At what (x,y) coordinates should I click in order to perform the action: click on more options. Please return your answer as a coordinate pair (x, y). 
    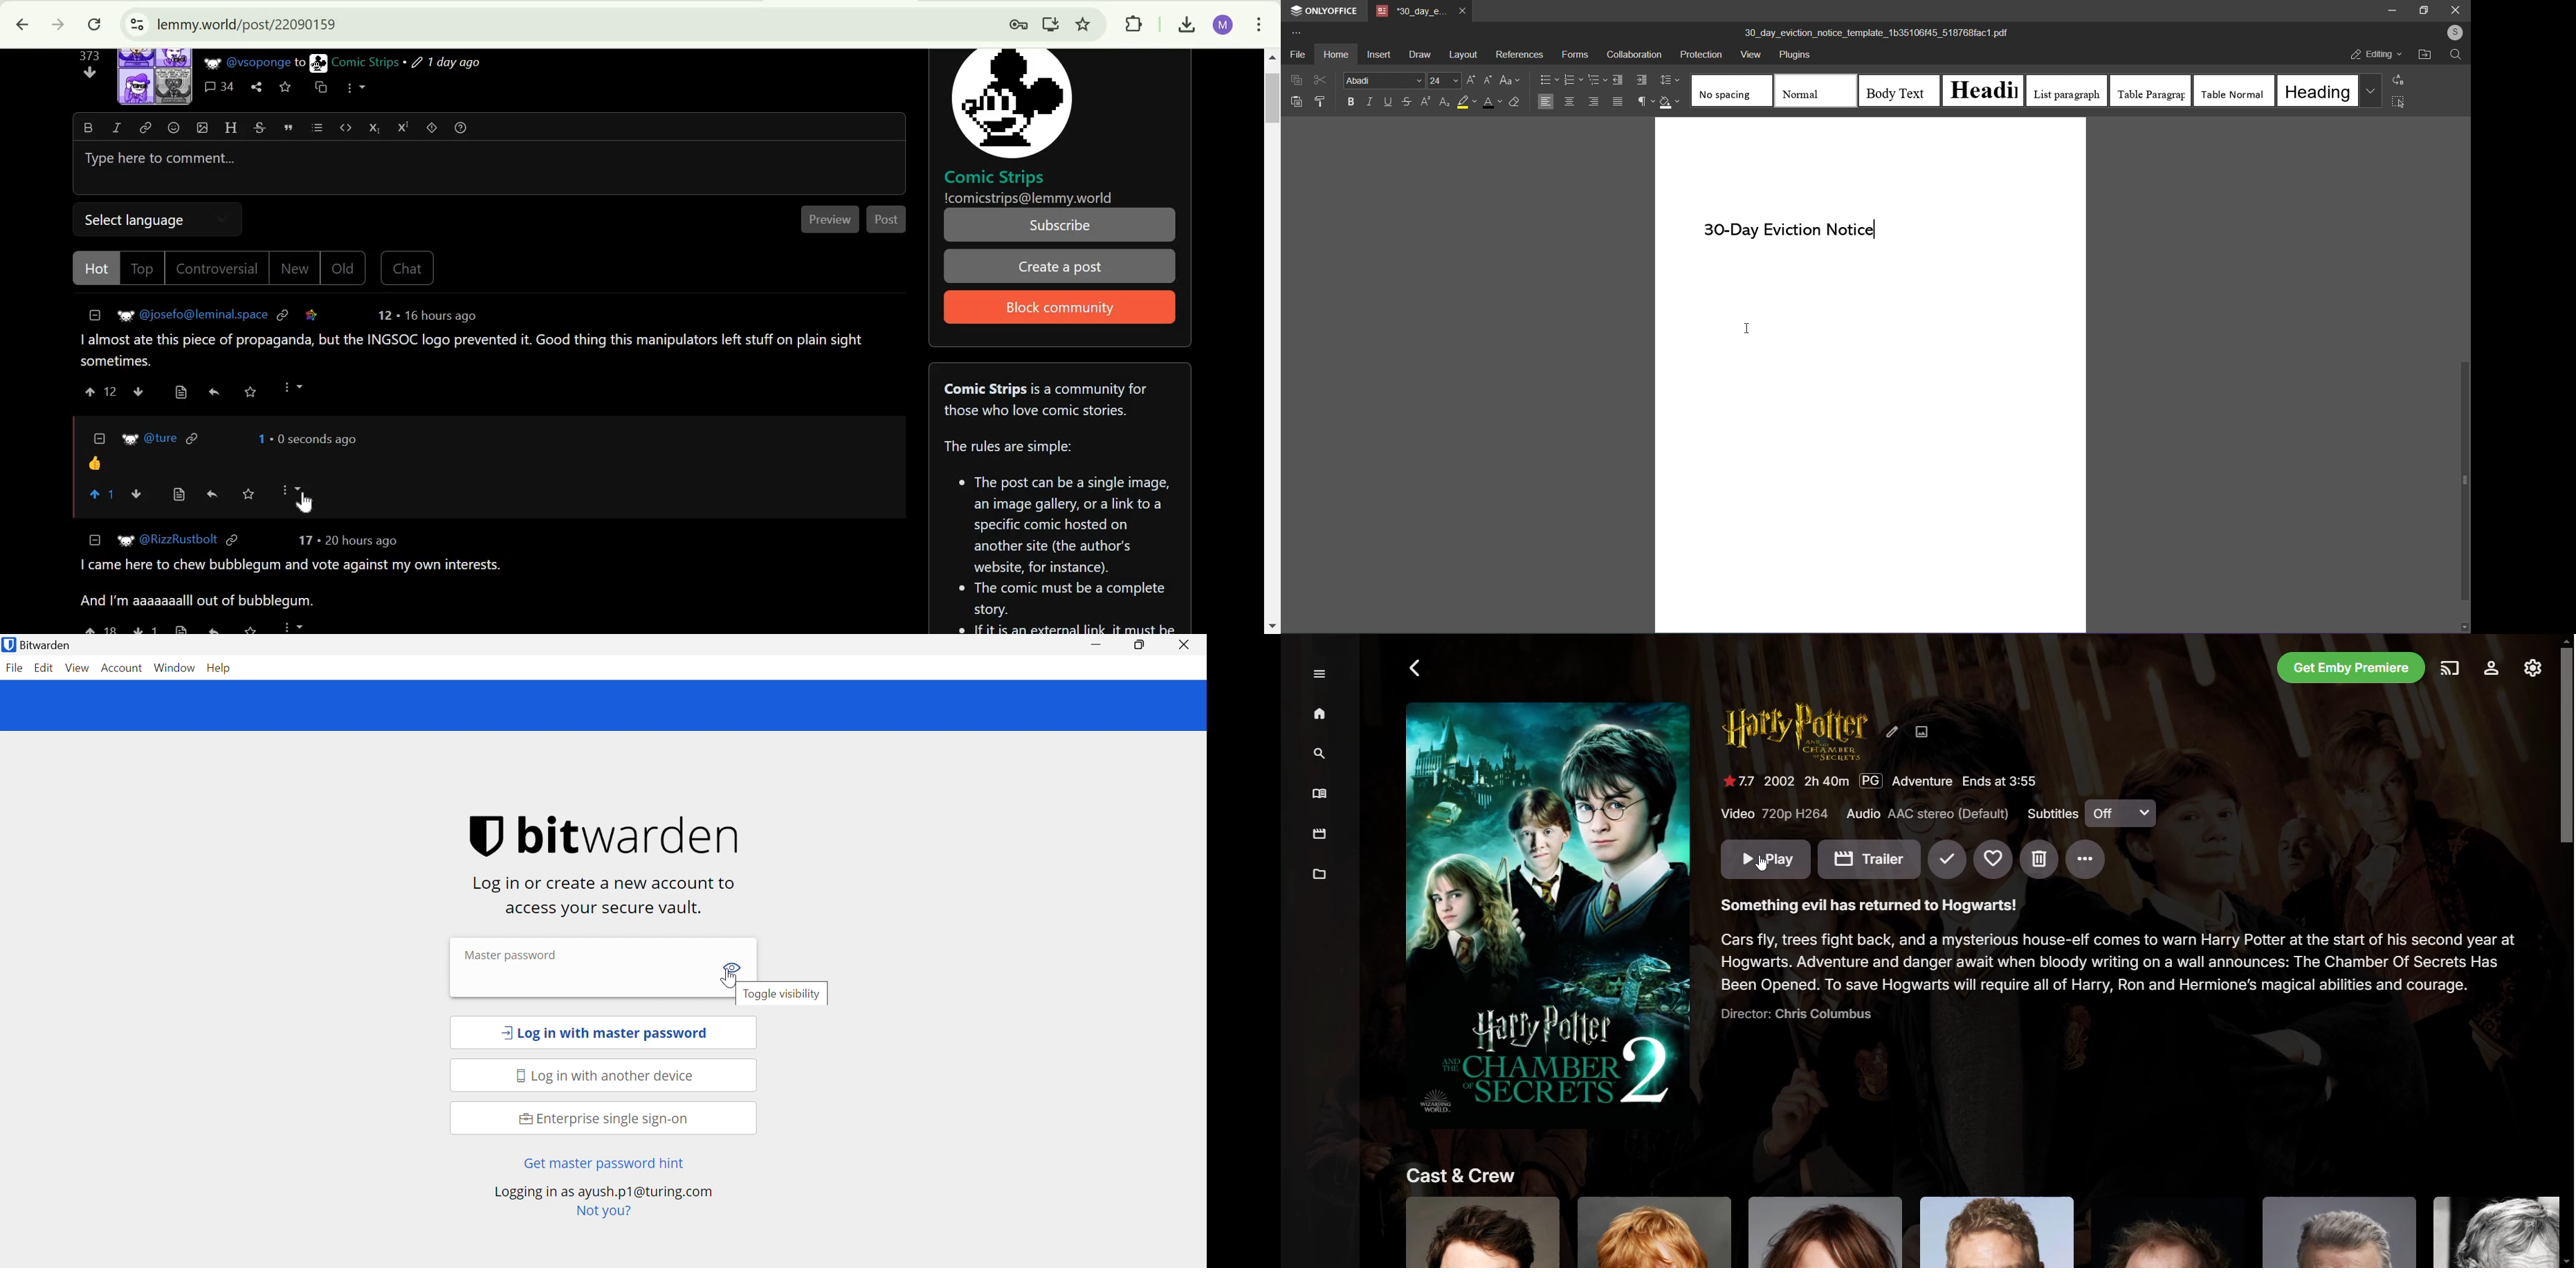
    Looking at the image, I should click on (292, 387).